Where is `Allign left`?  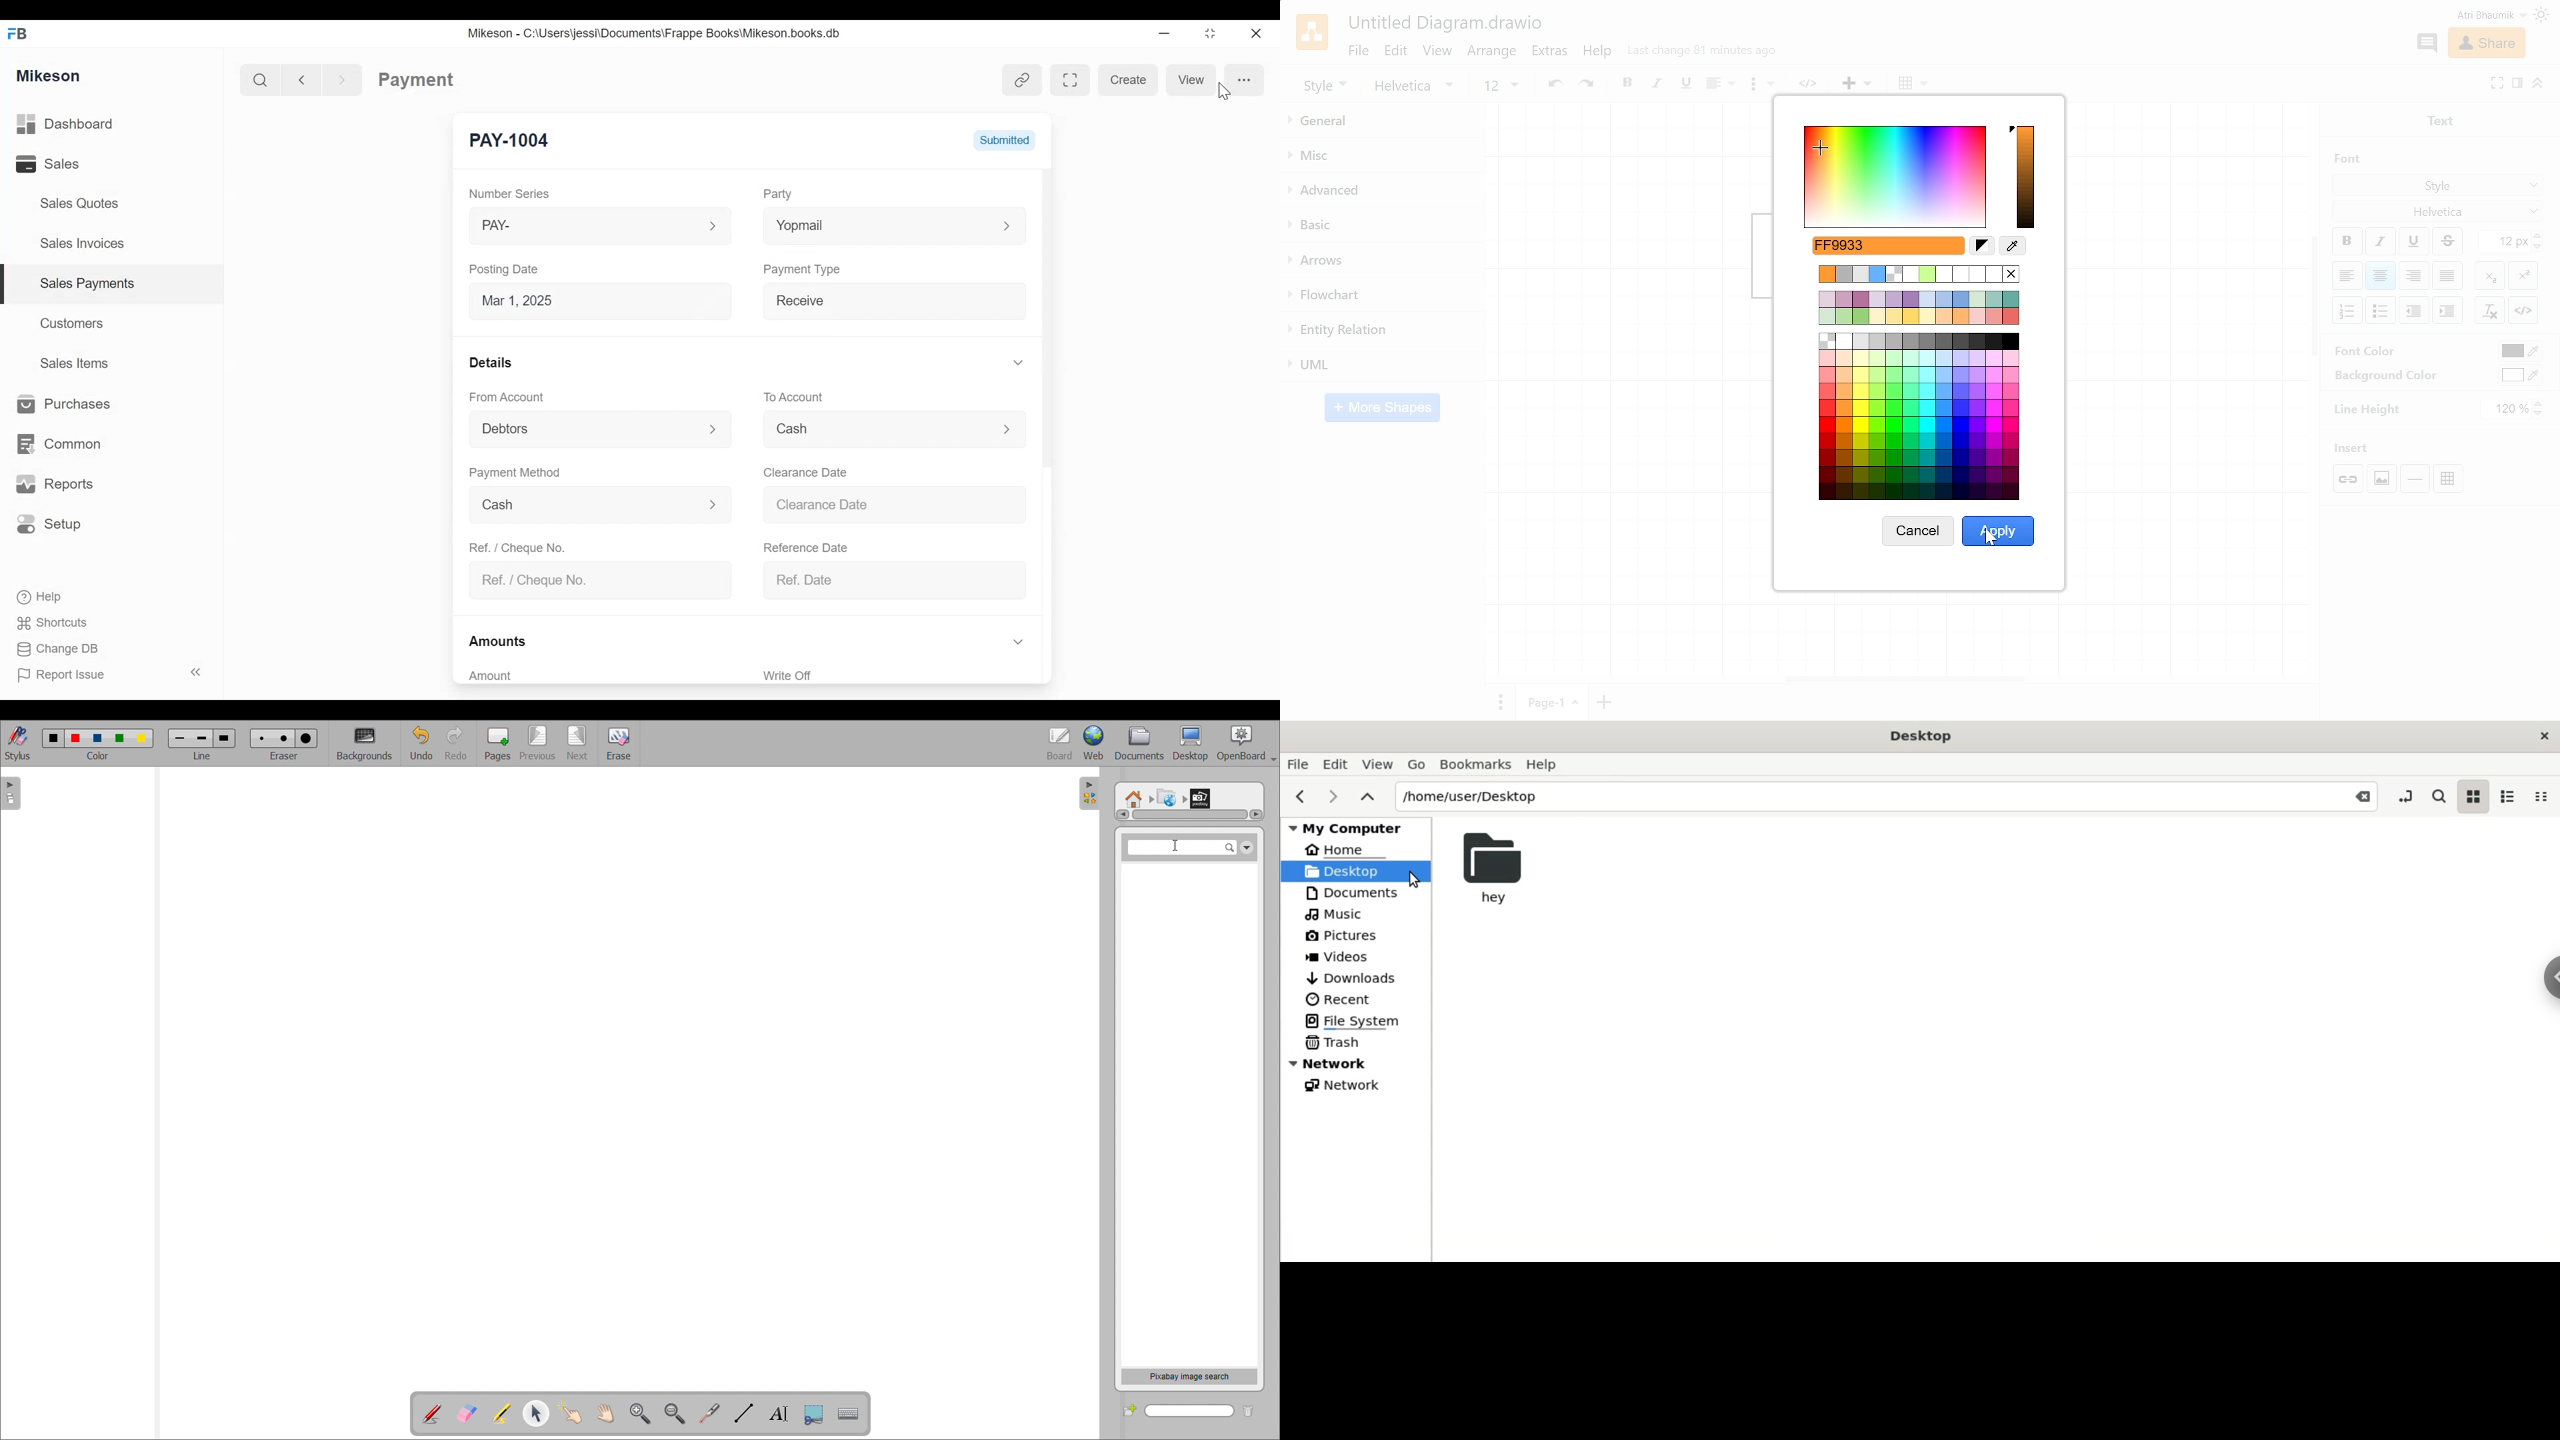
Allign left is located at coordinates (2346, 275).